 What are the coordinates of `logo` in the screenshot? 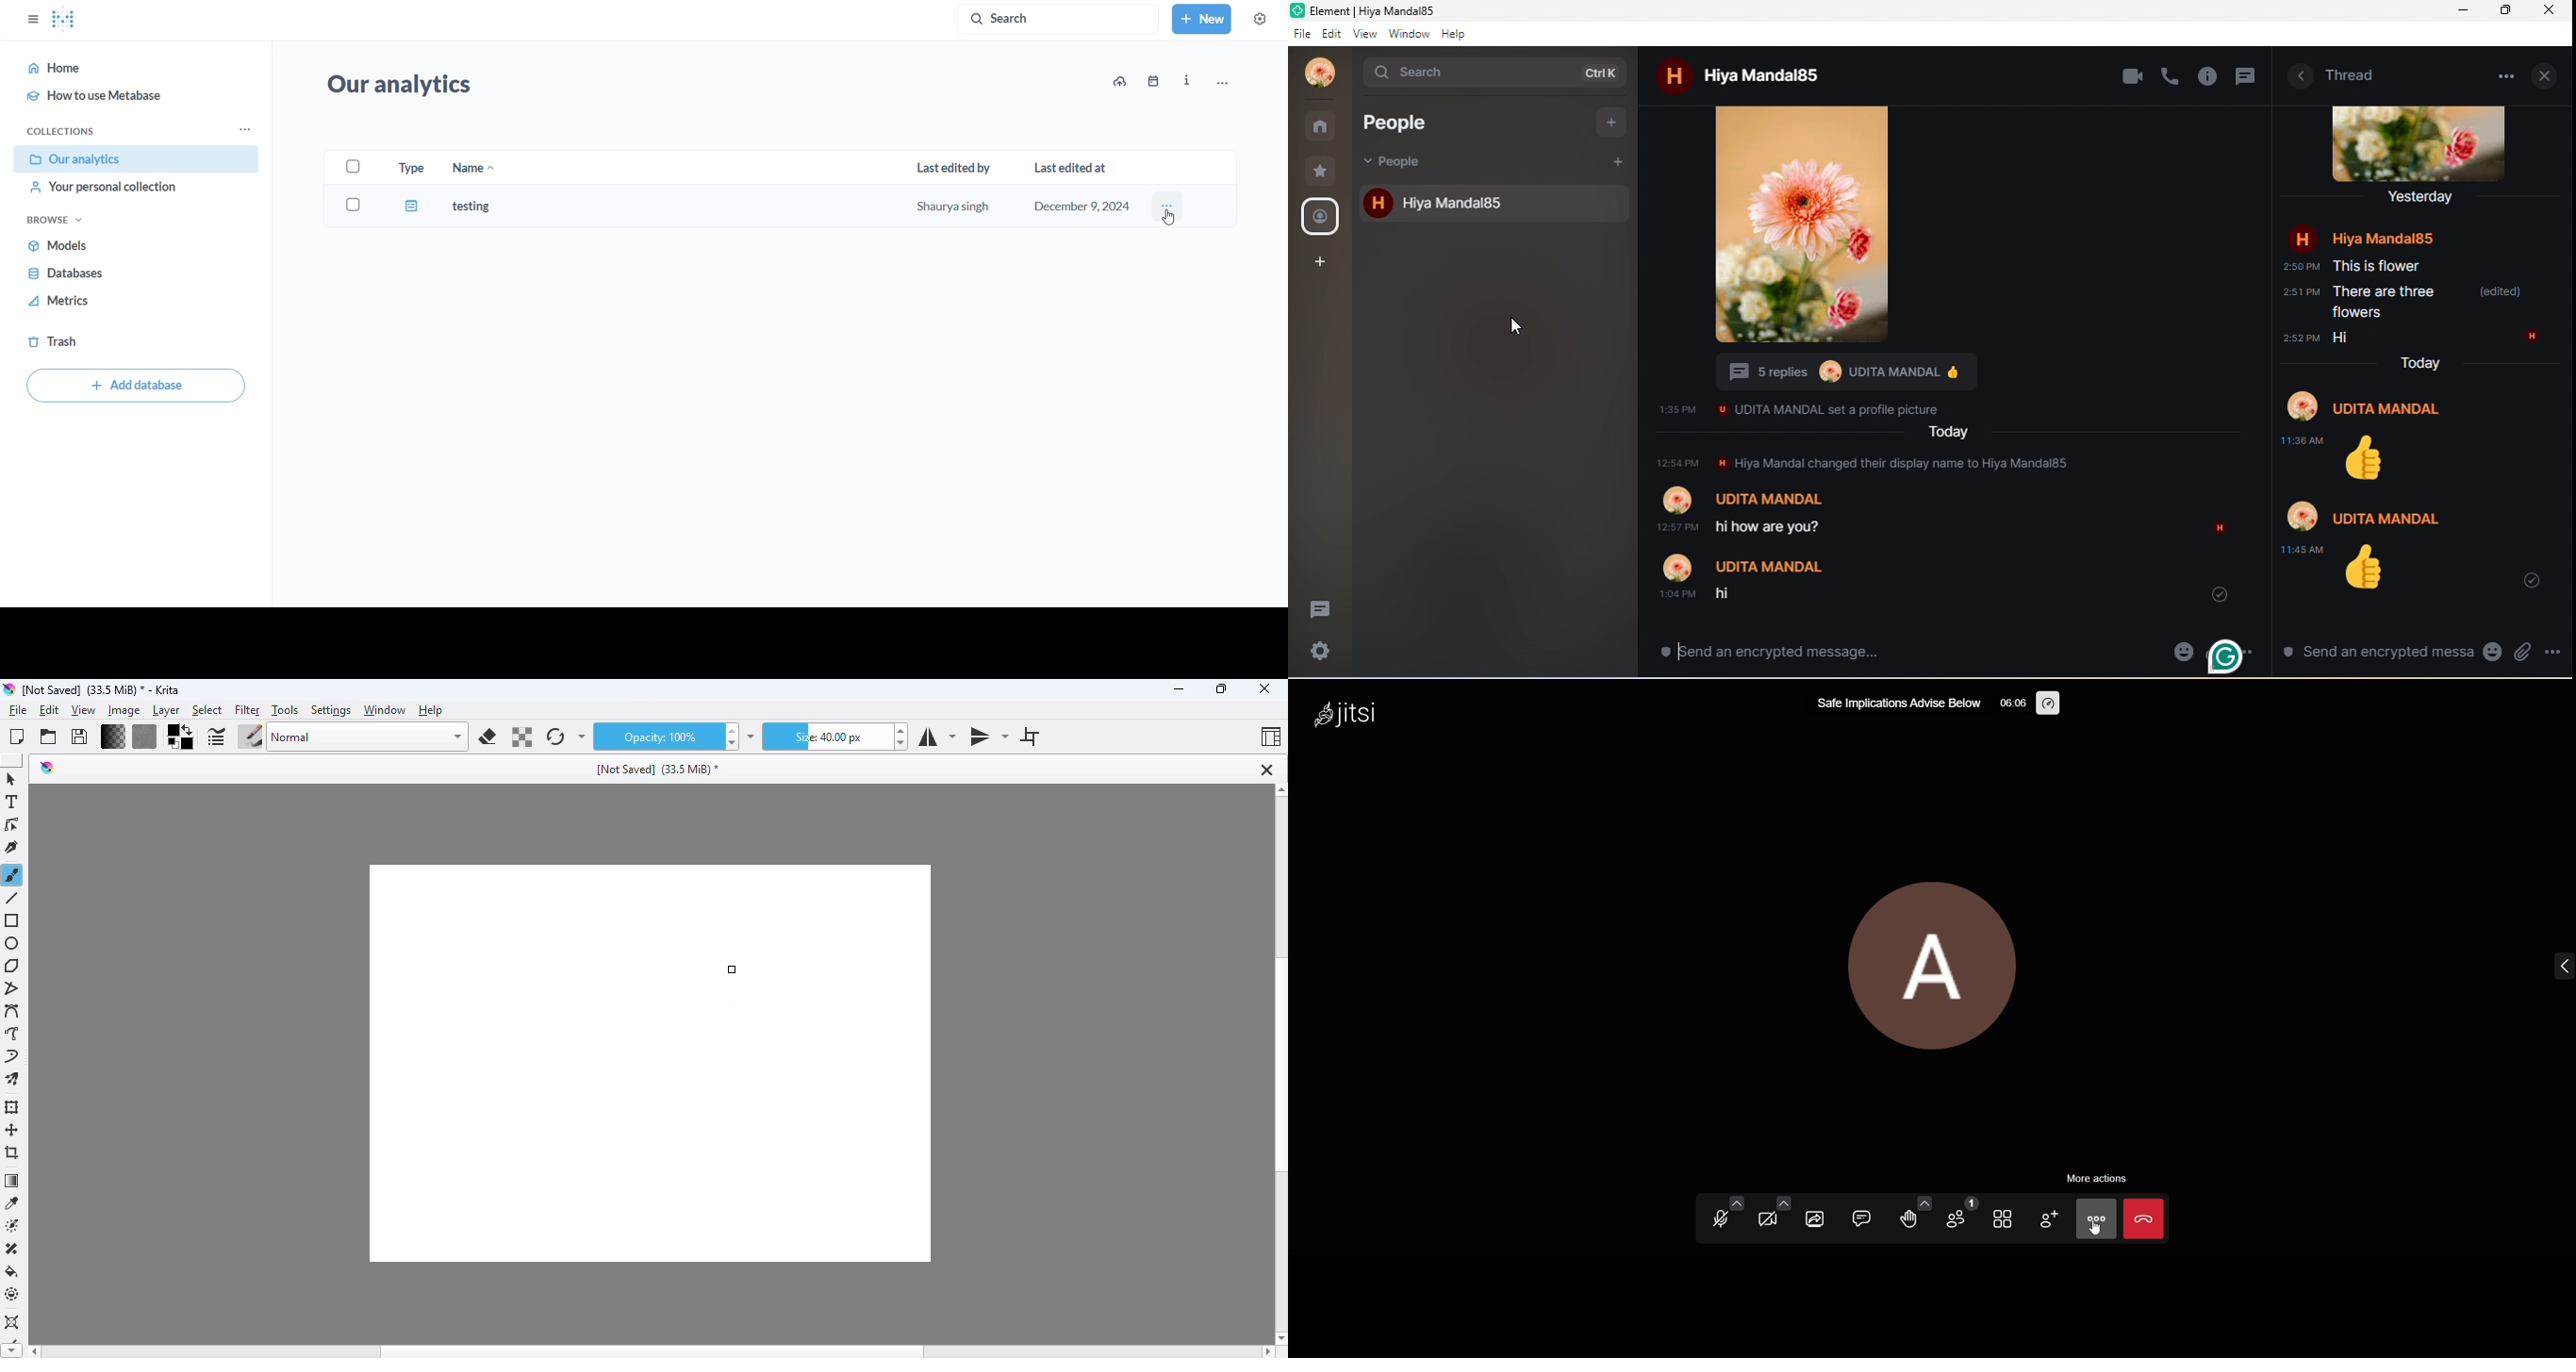 It's located at (8, 688).